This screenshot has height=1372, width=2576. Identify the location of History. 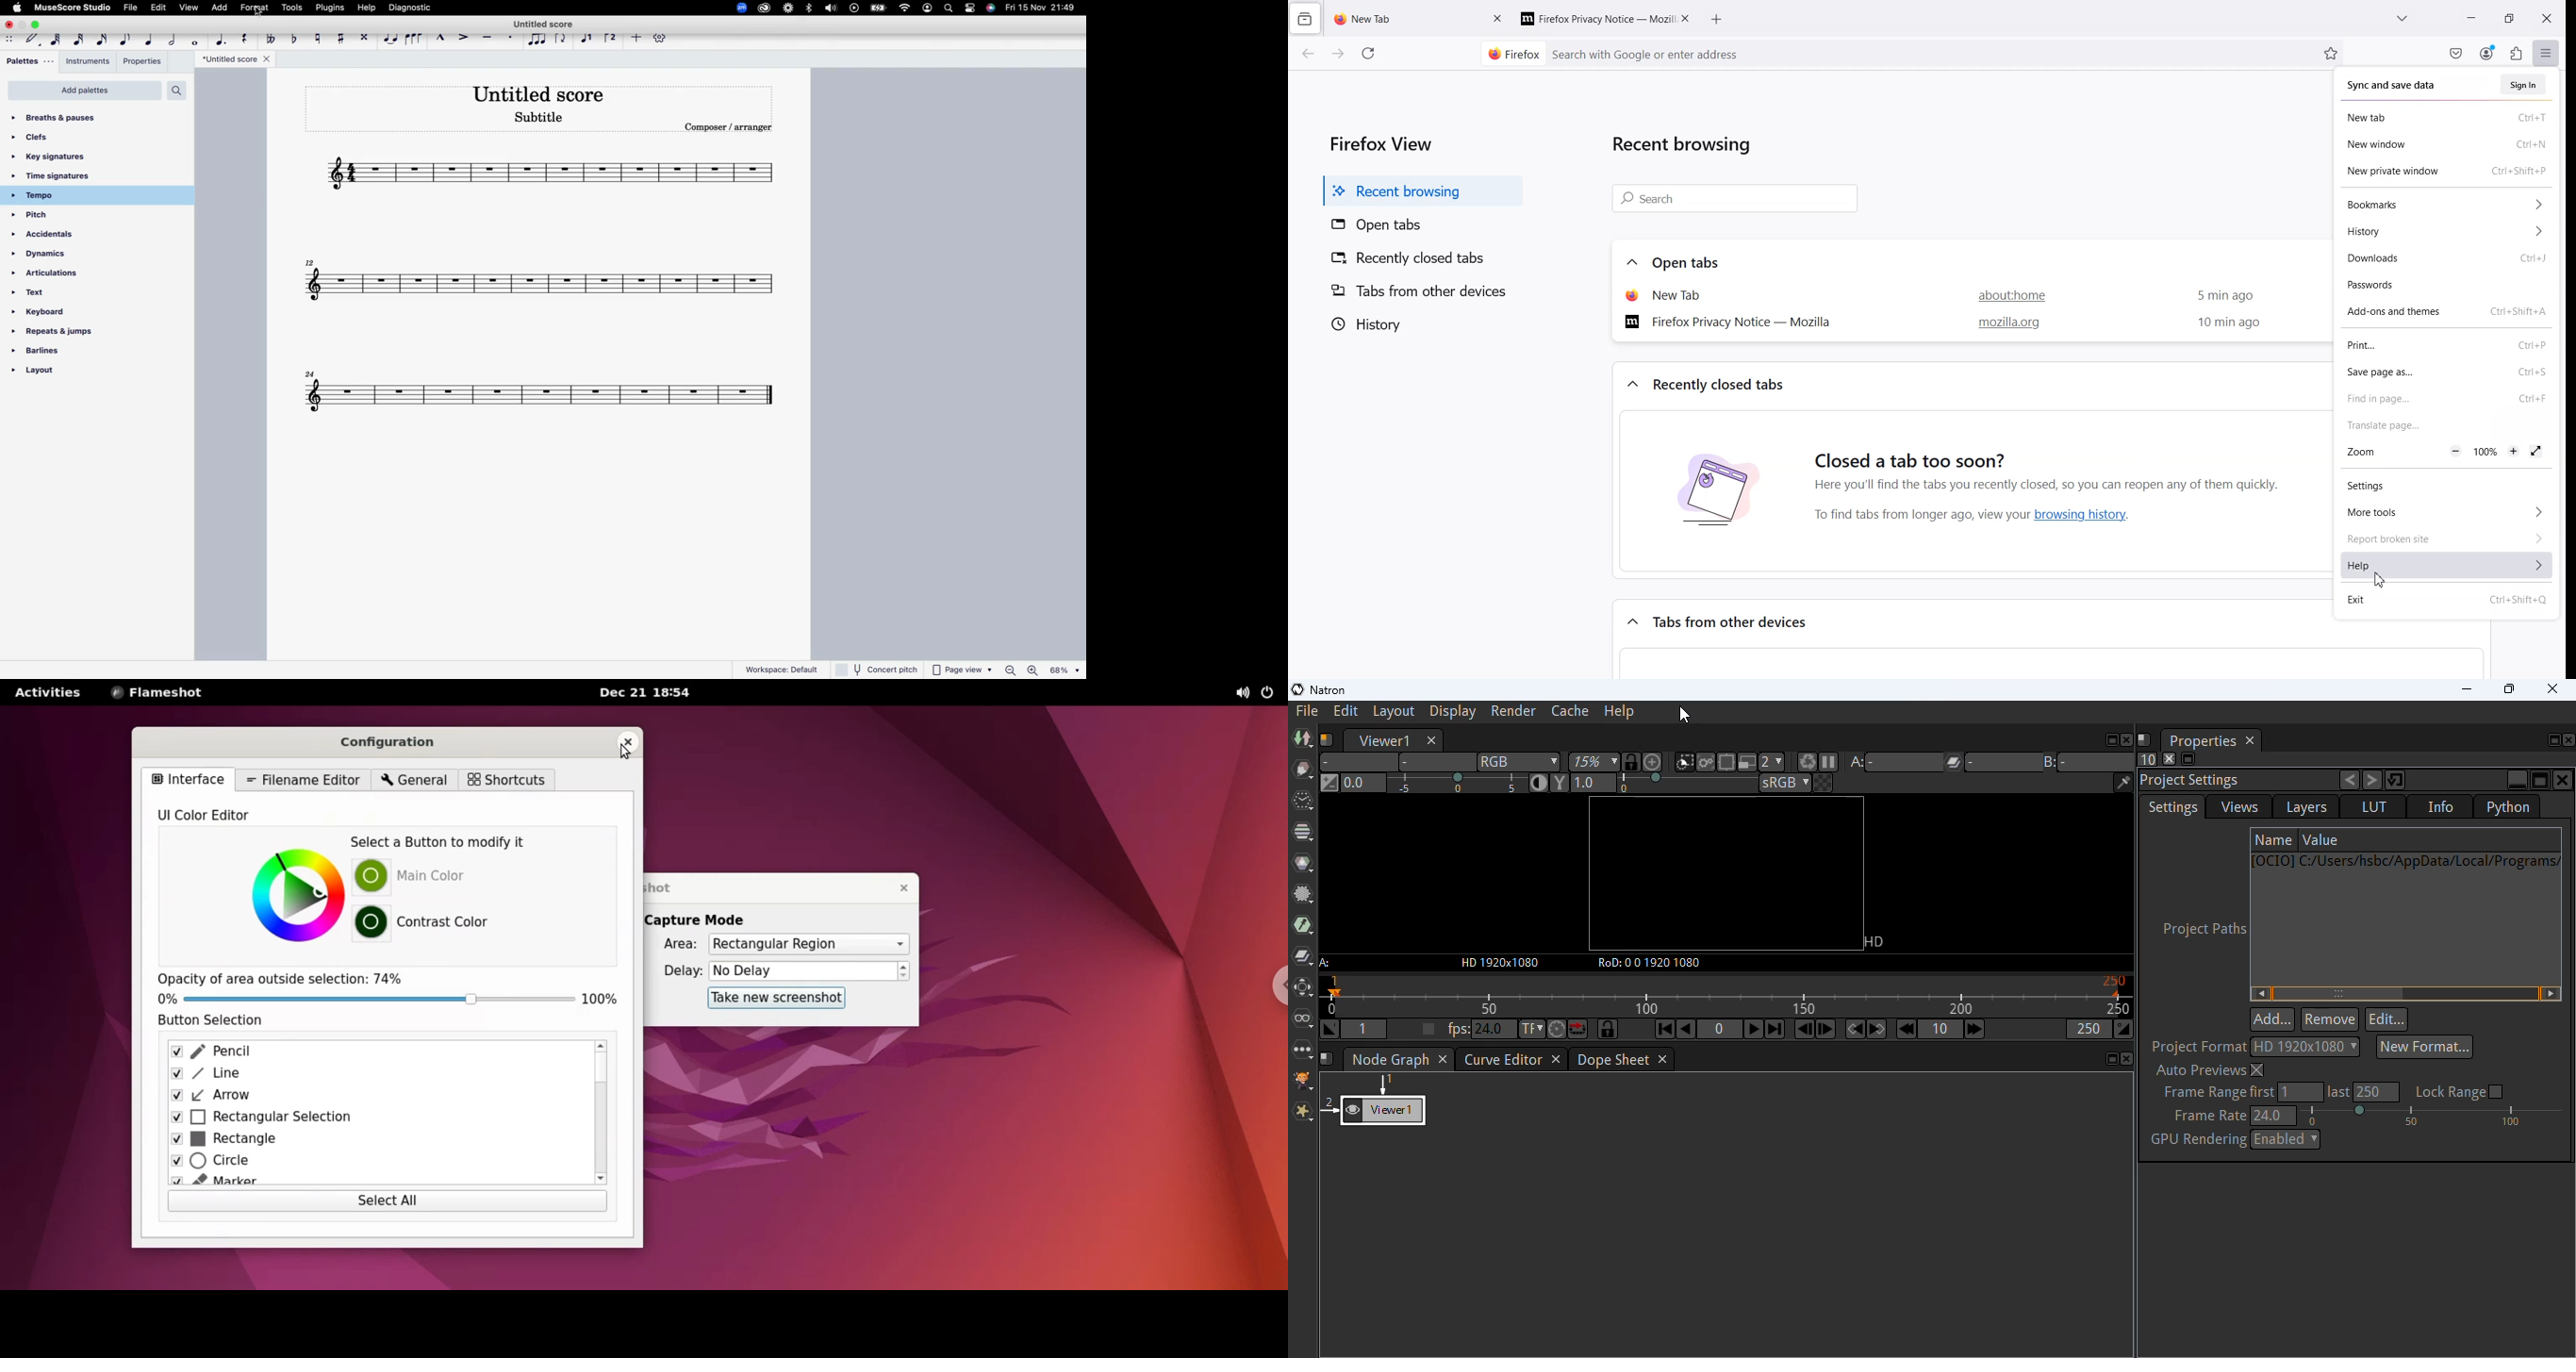
(1418, 324).